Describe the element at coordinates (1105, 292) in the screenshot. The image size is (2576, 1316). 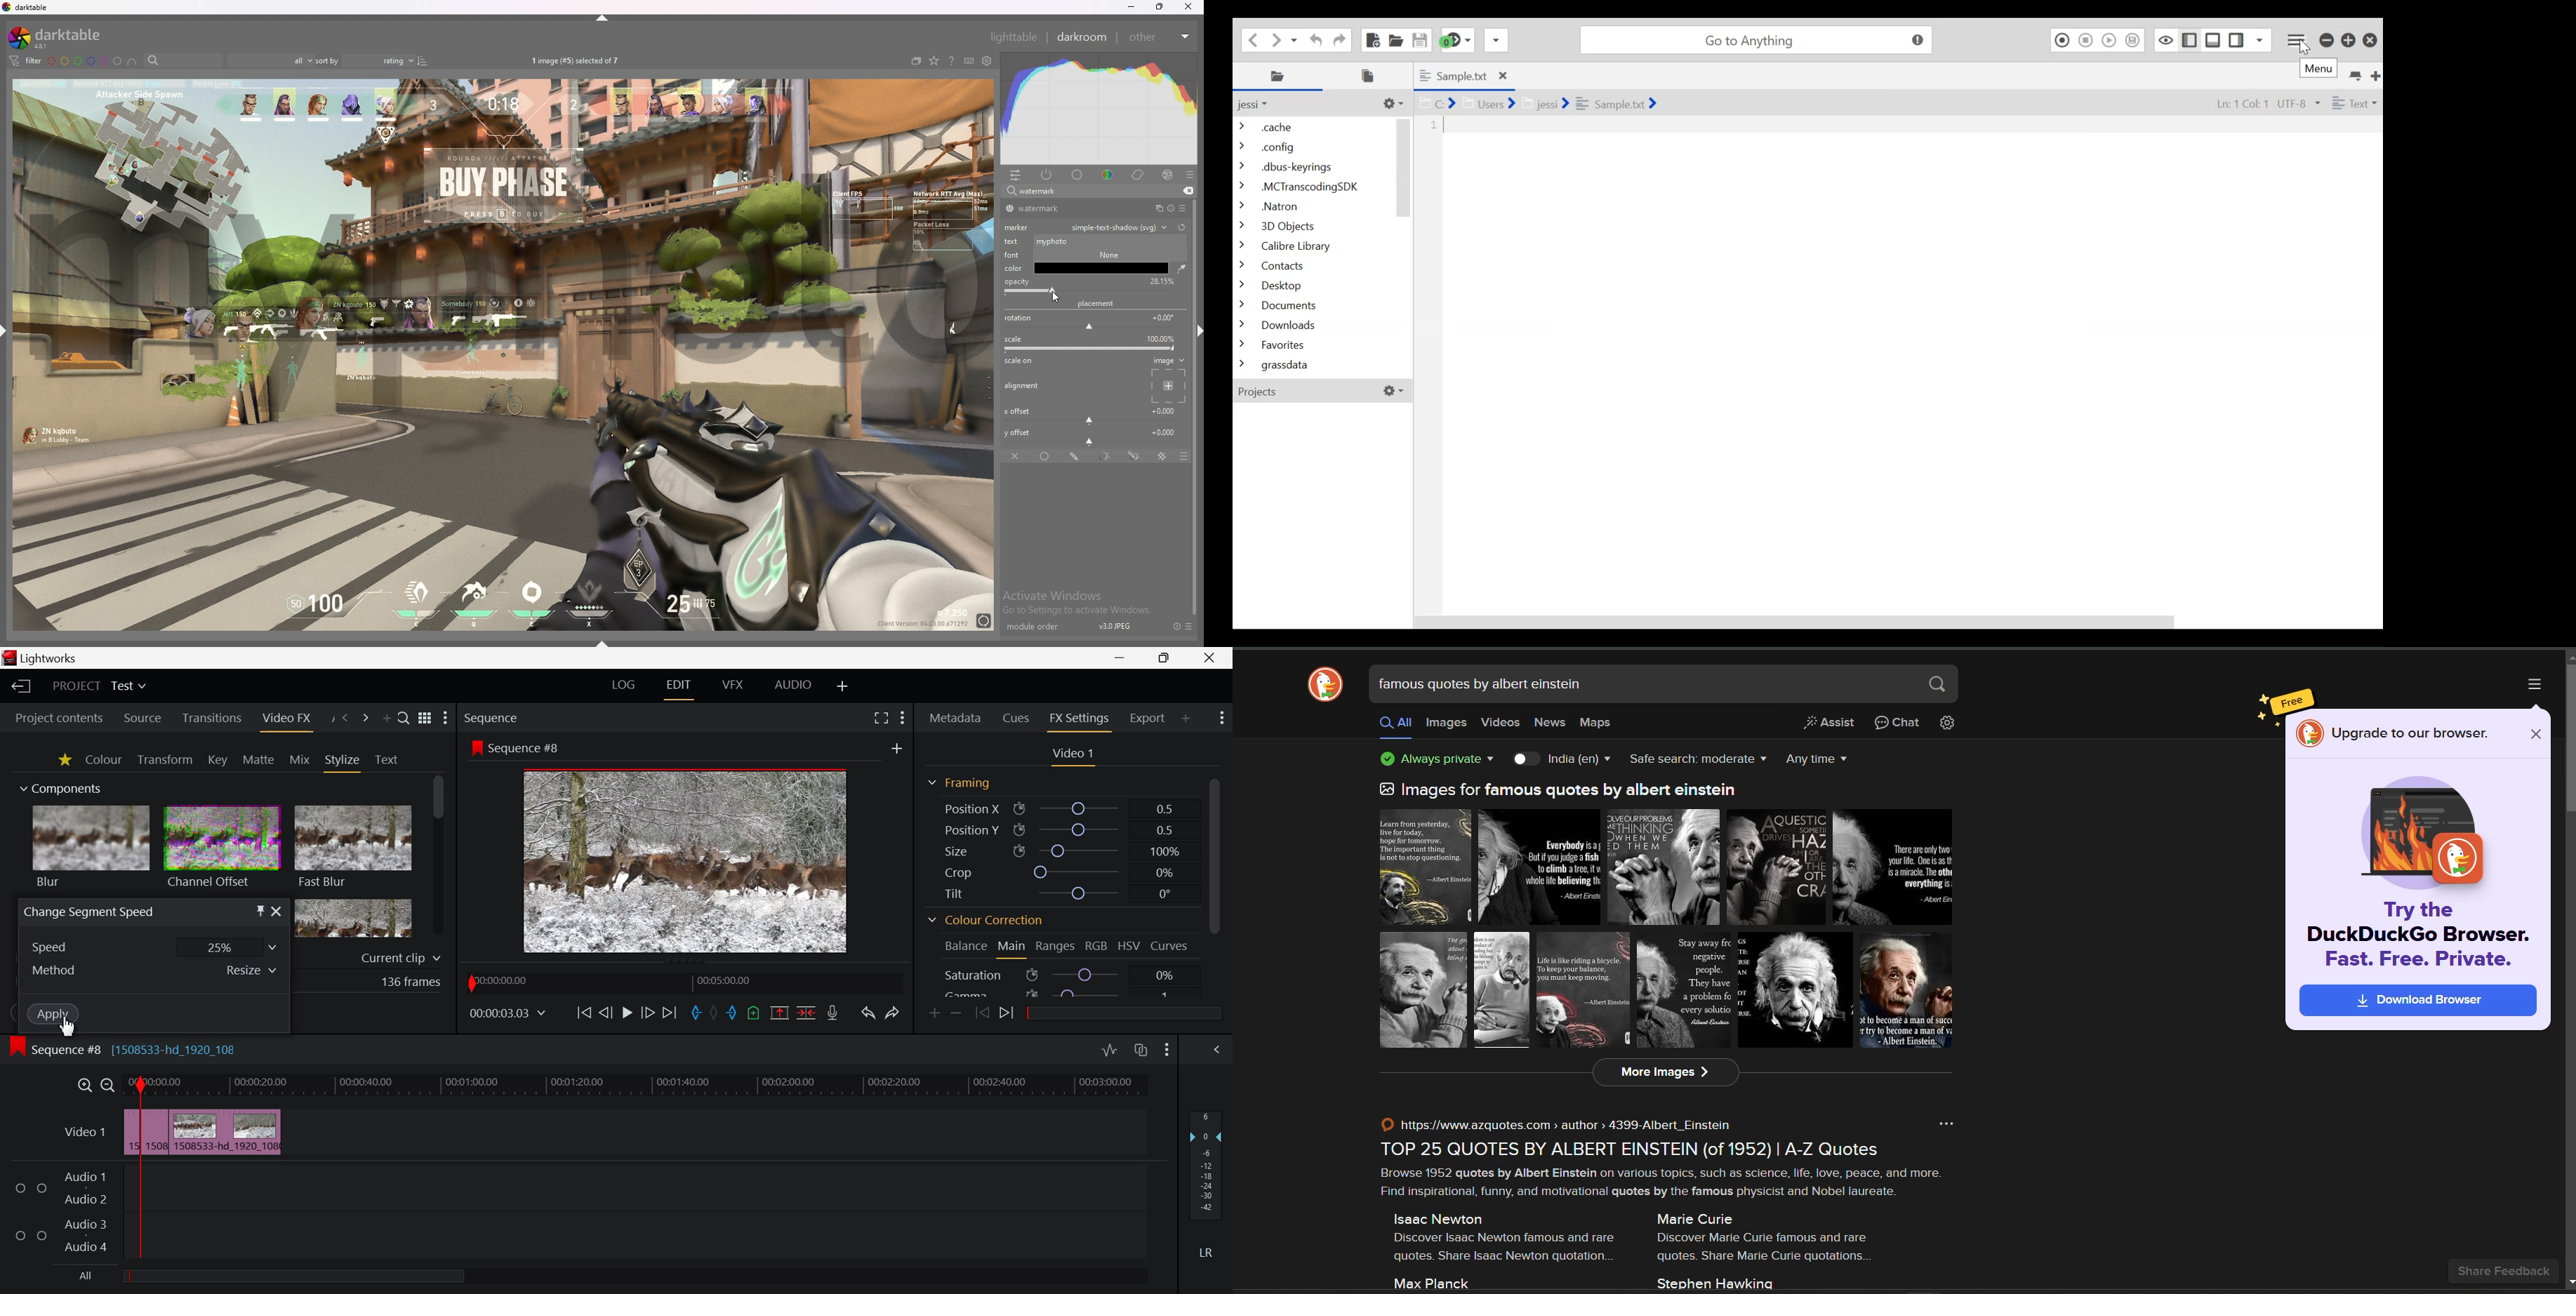
I see `simple text svg` at that location.